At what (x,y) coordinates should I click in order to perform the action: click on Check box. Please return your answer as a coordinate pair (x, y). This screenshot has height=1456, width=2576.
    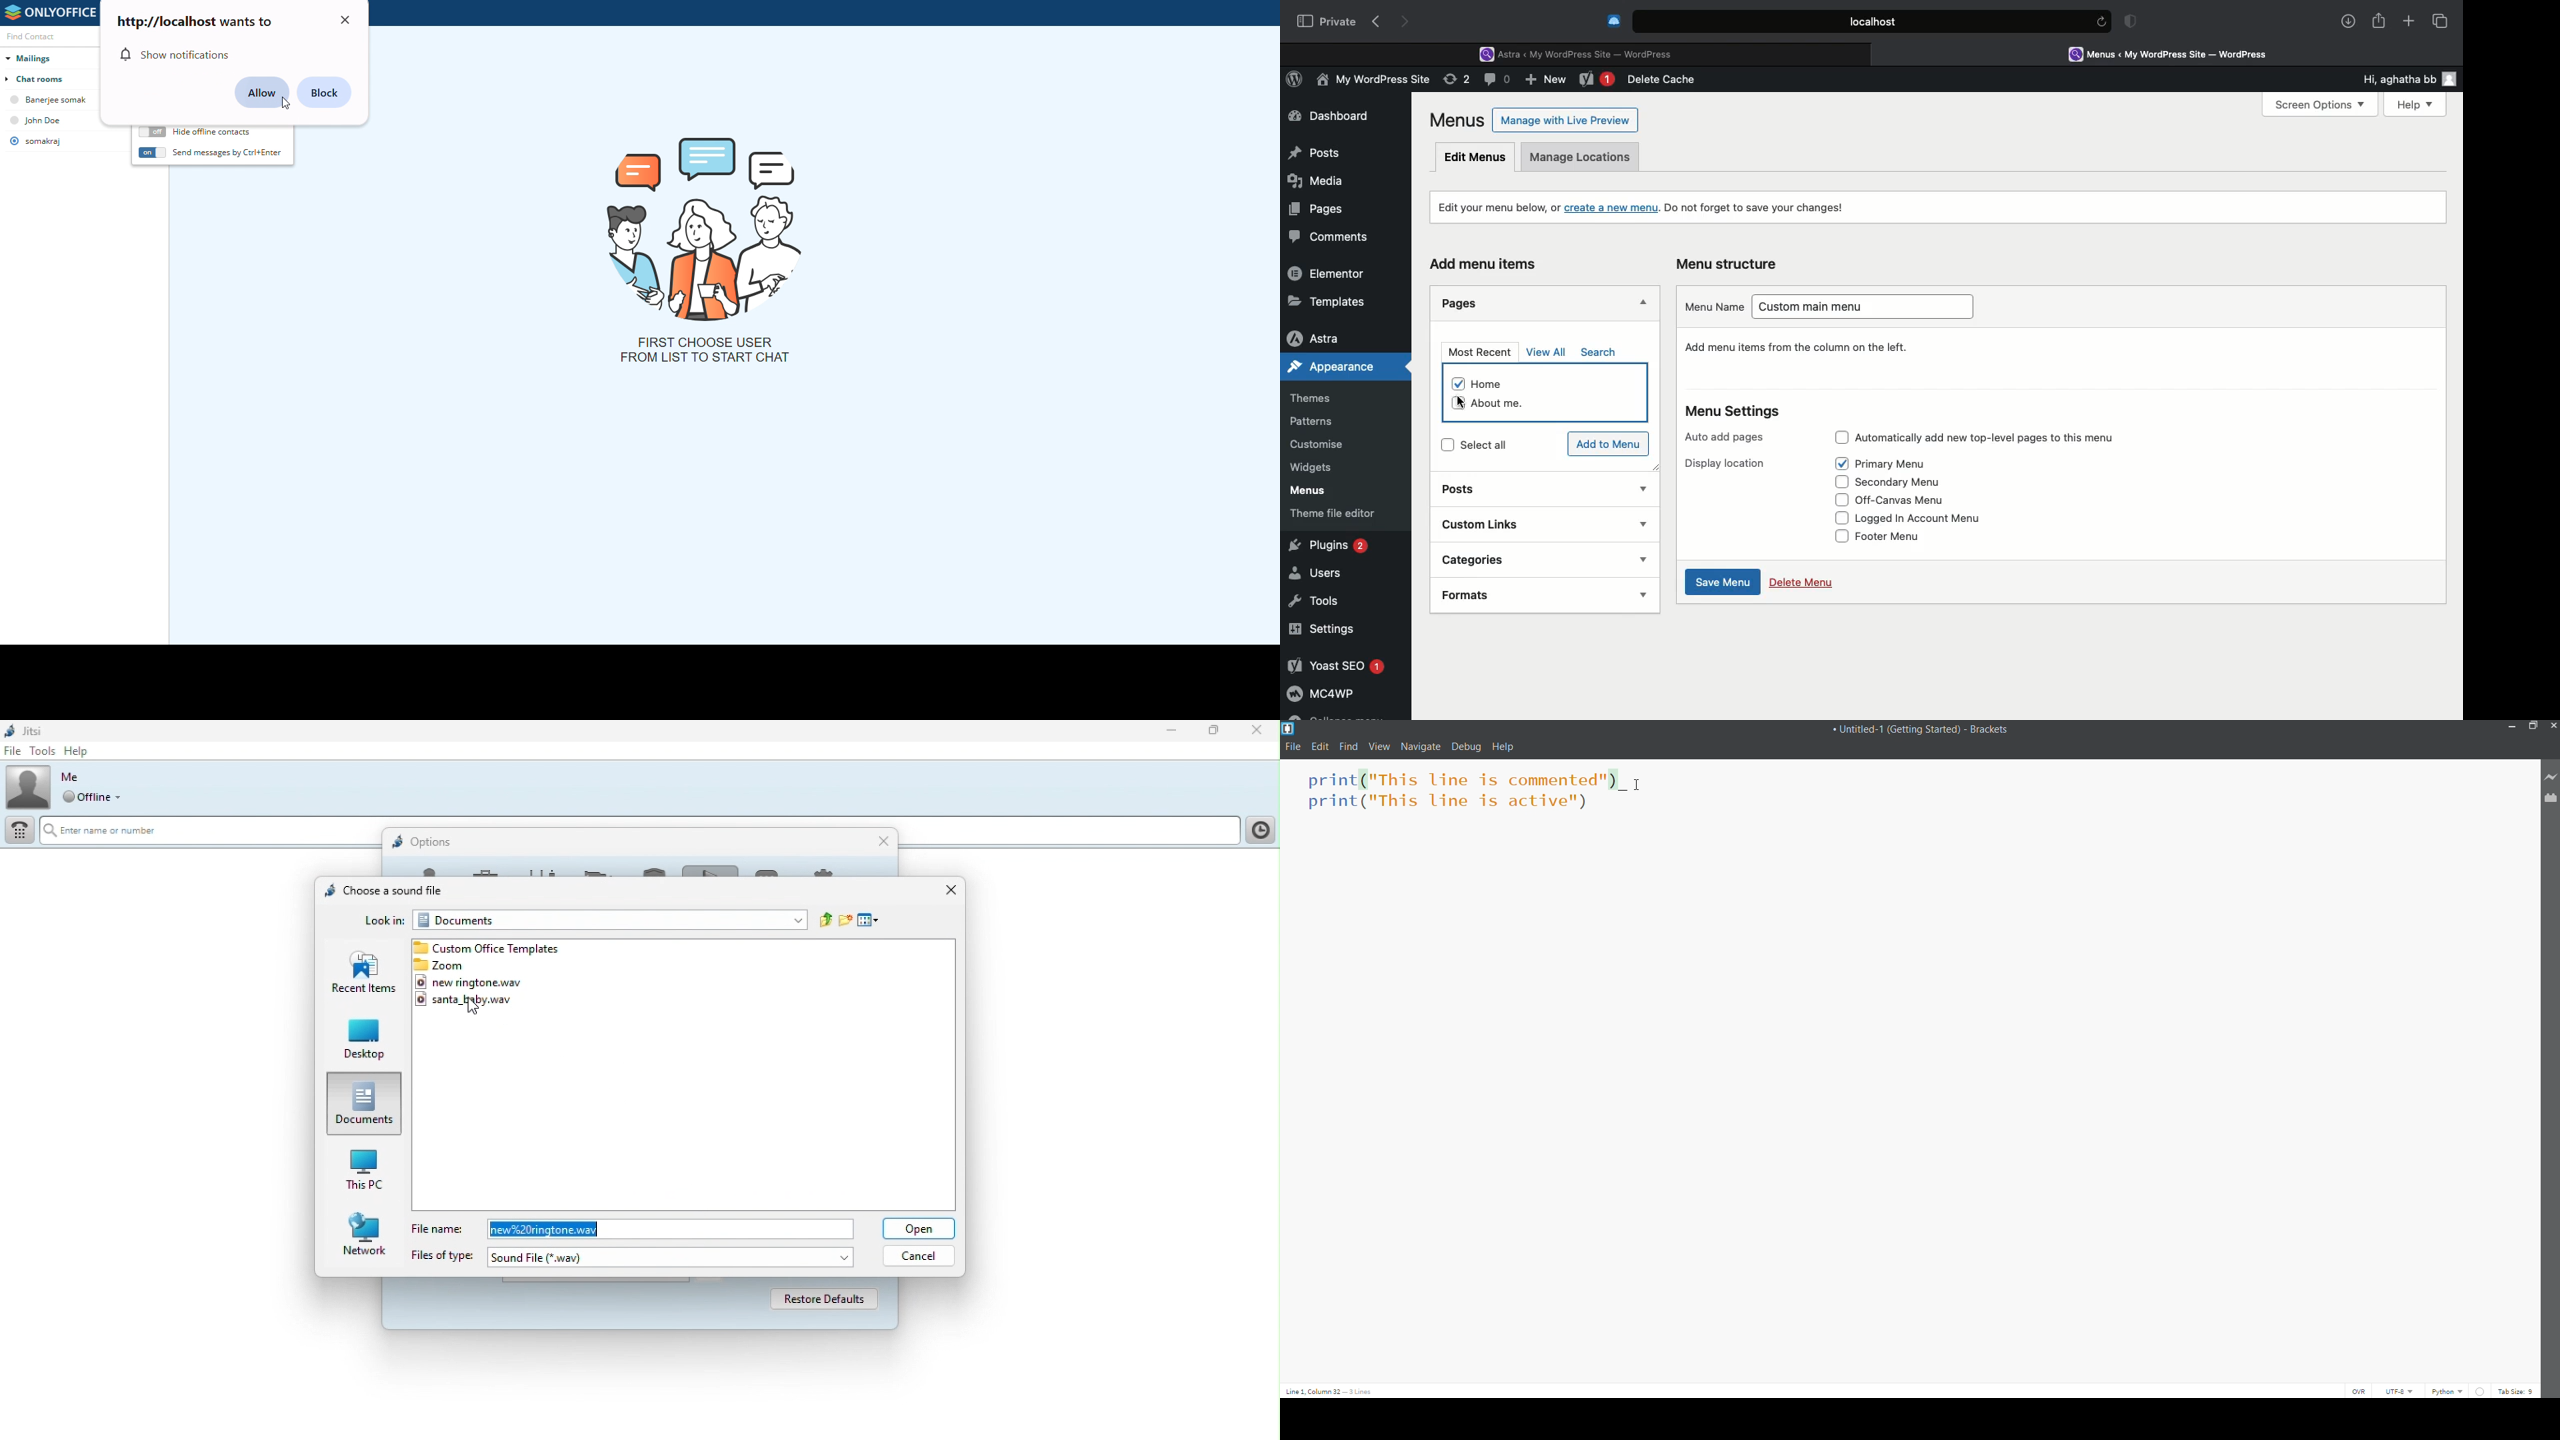
    Looking at the image, I should click on (1838, 536).